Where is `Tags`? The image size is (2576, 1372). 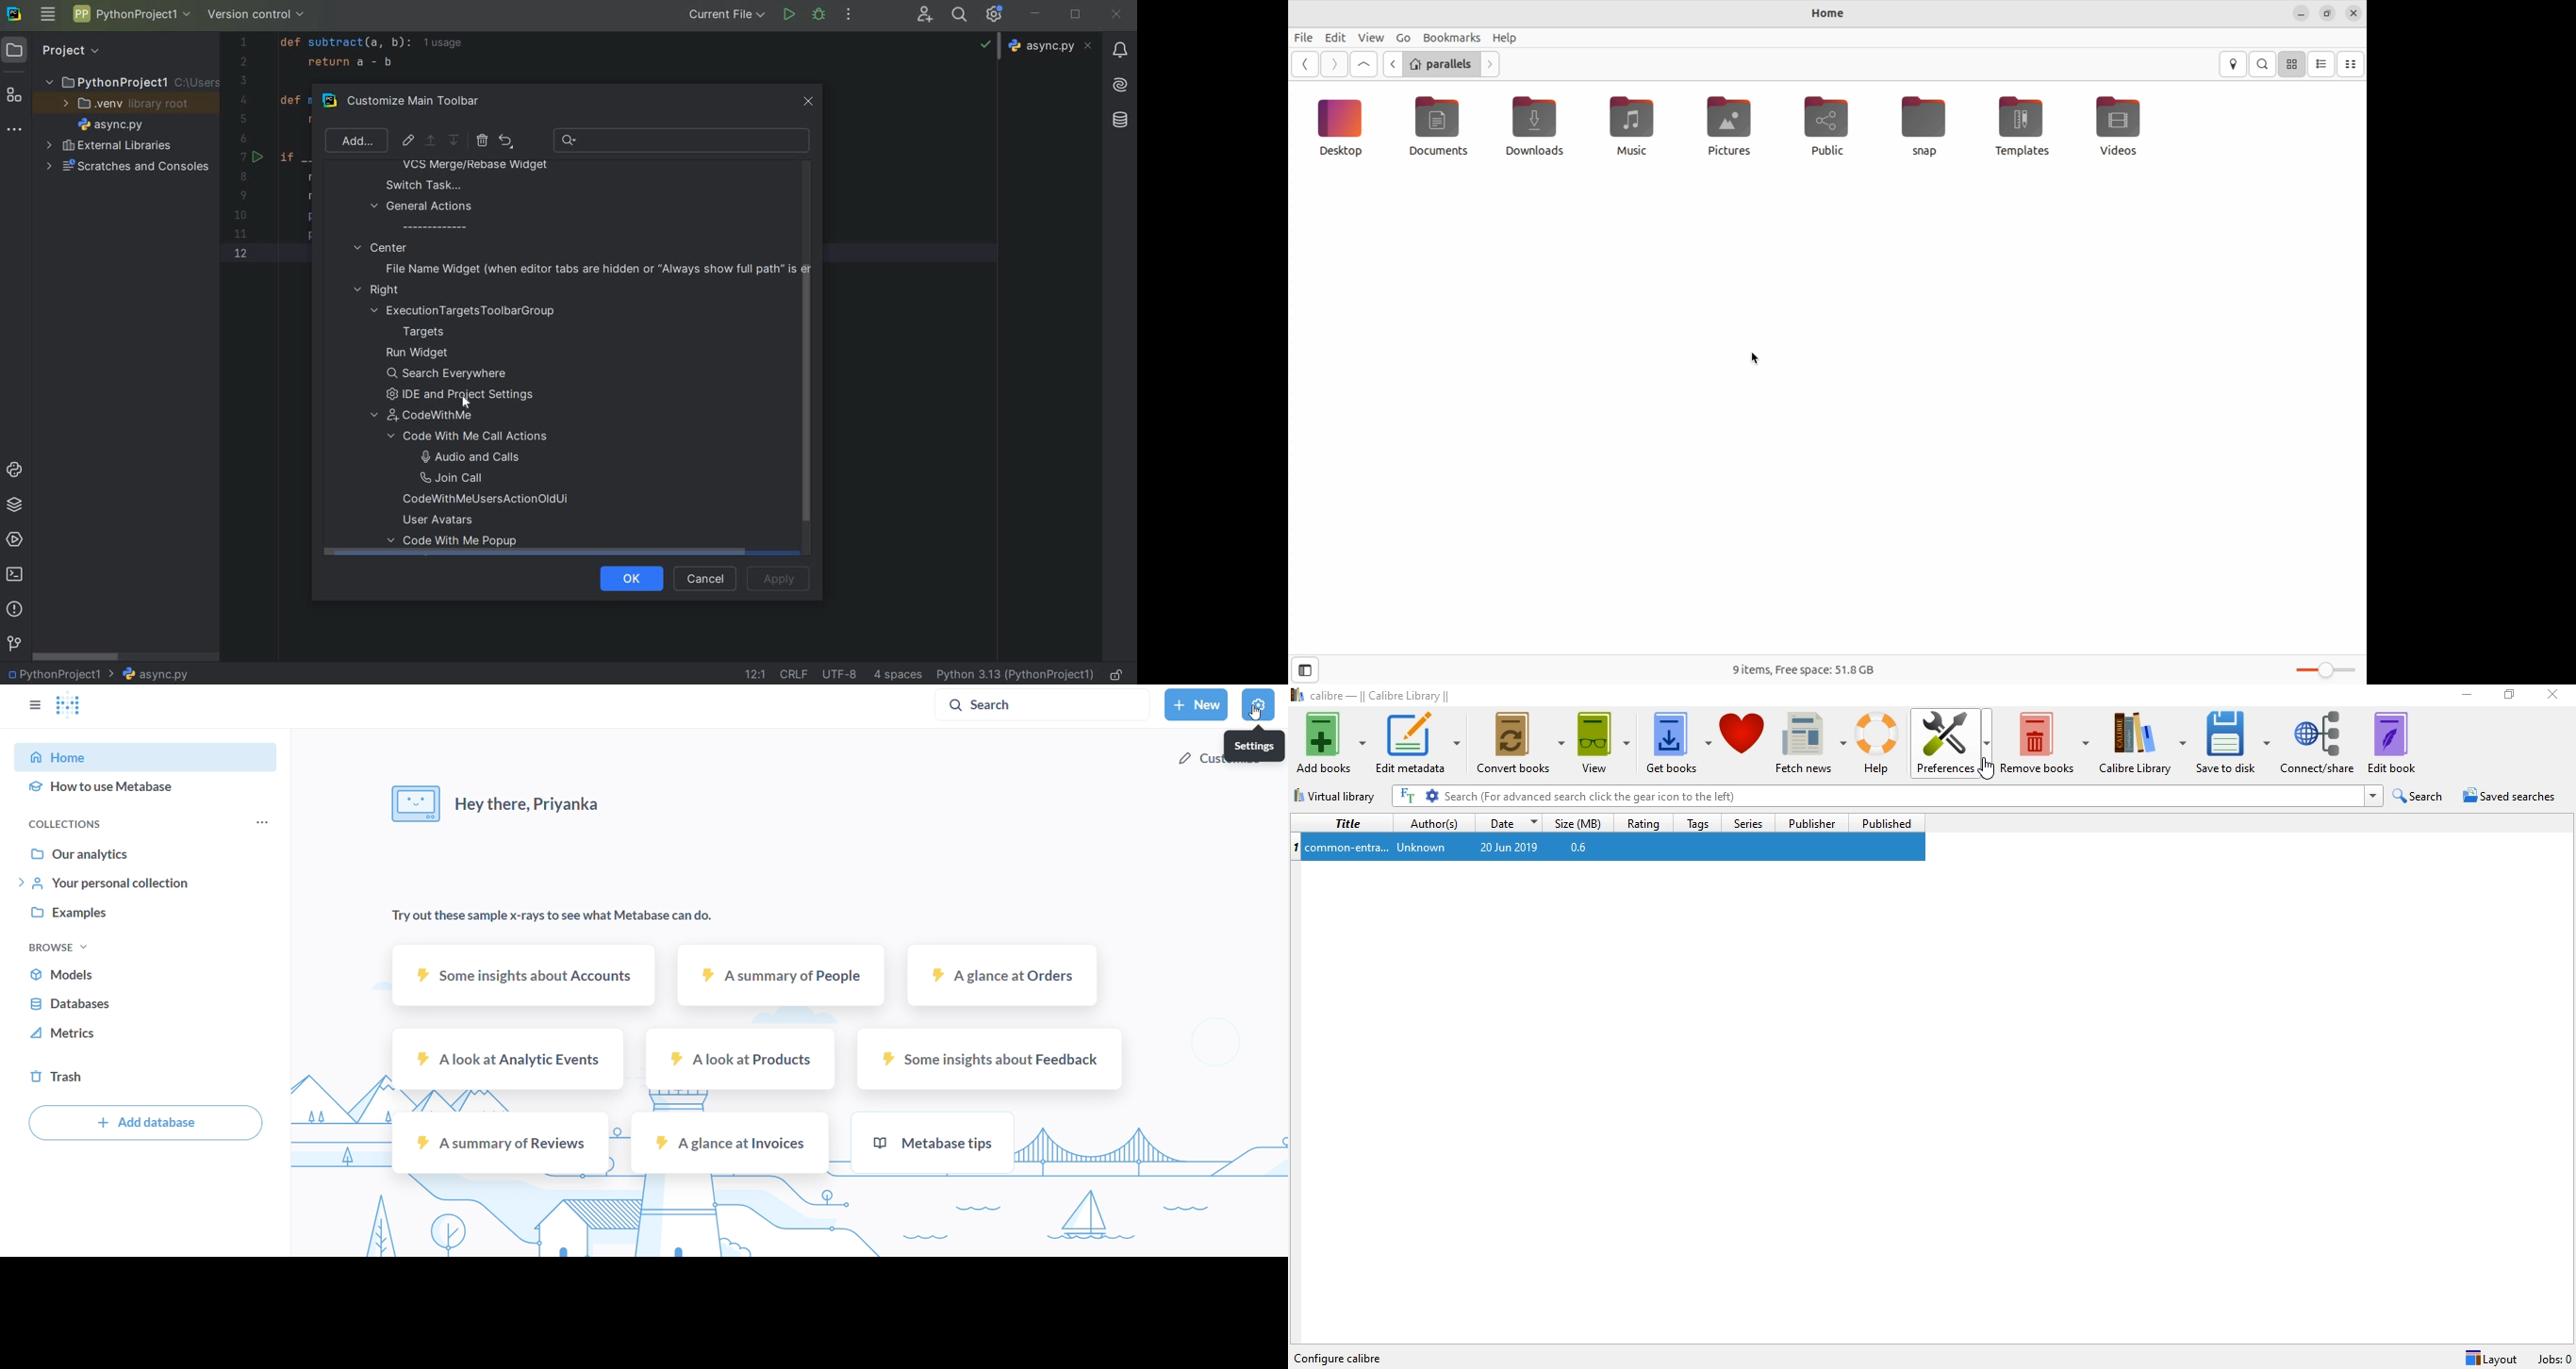
Tags is located at coordinates (1697, 822).